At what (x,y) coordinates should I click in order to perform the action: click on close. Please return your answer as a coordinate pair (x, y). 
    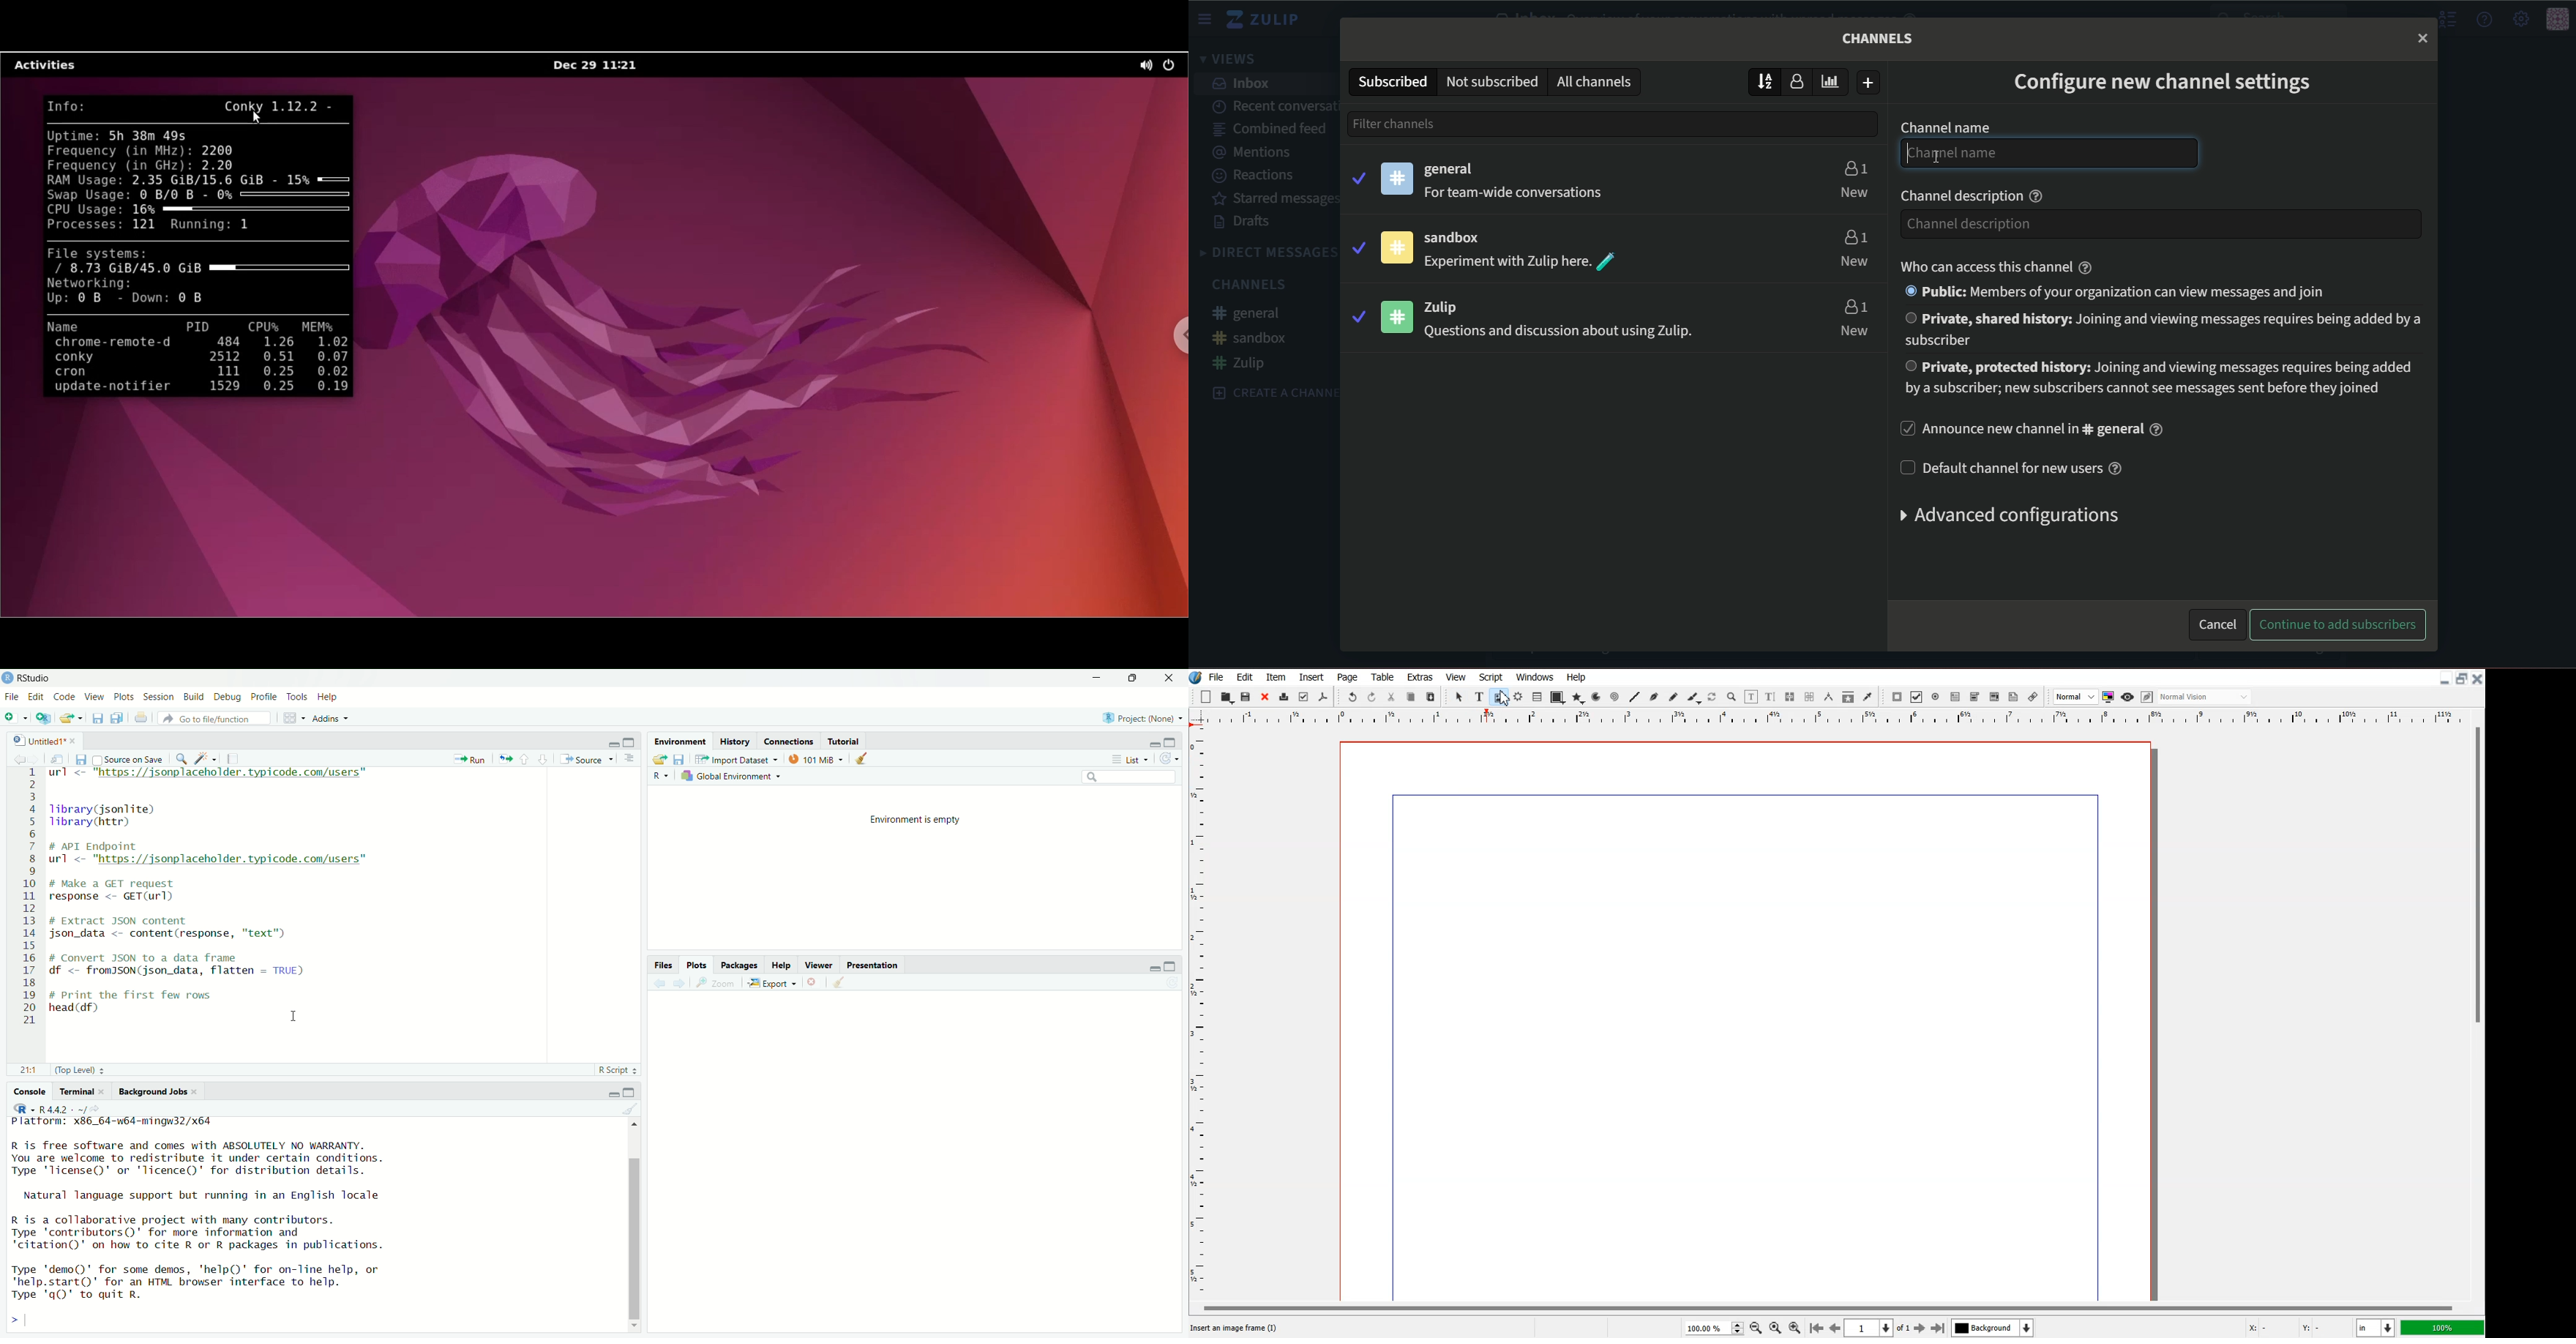
    Looking at the image, I should click on (2422, 37).